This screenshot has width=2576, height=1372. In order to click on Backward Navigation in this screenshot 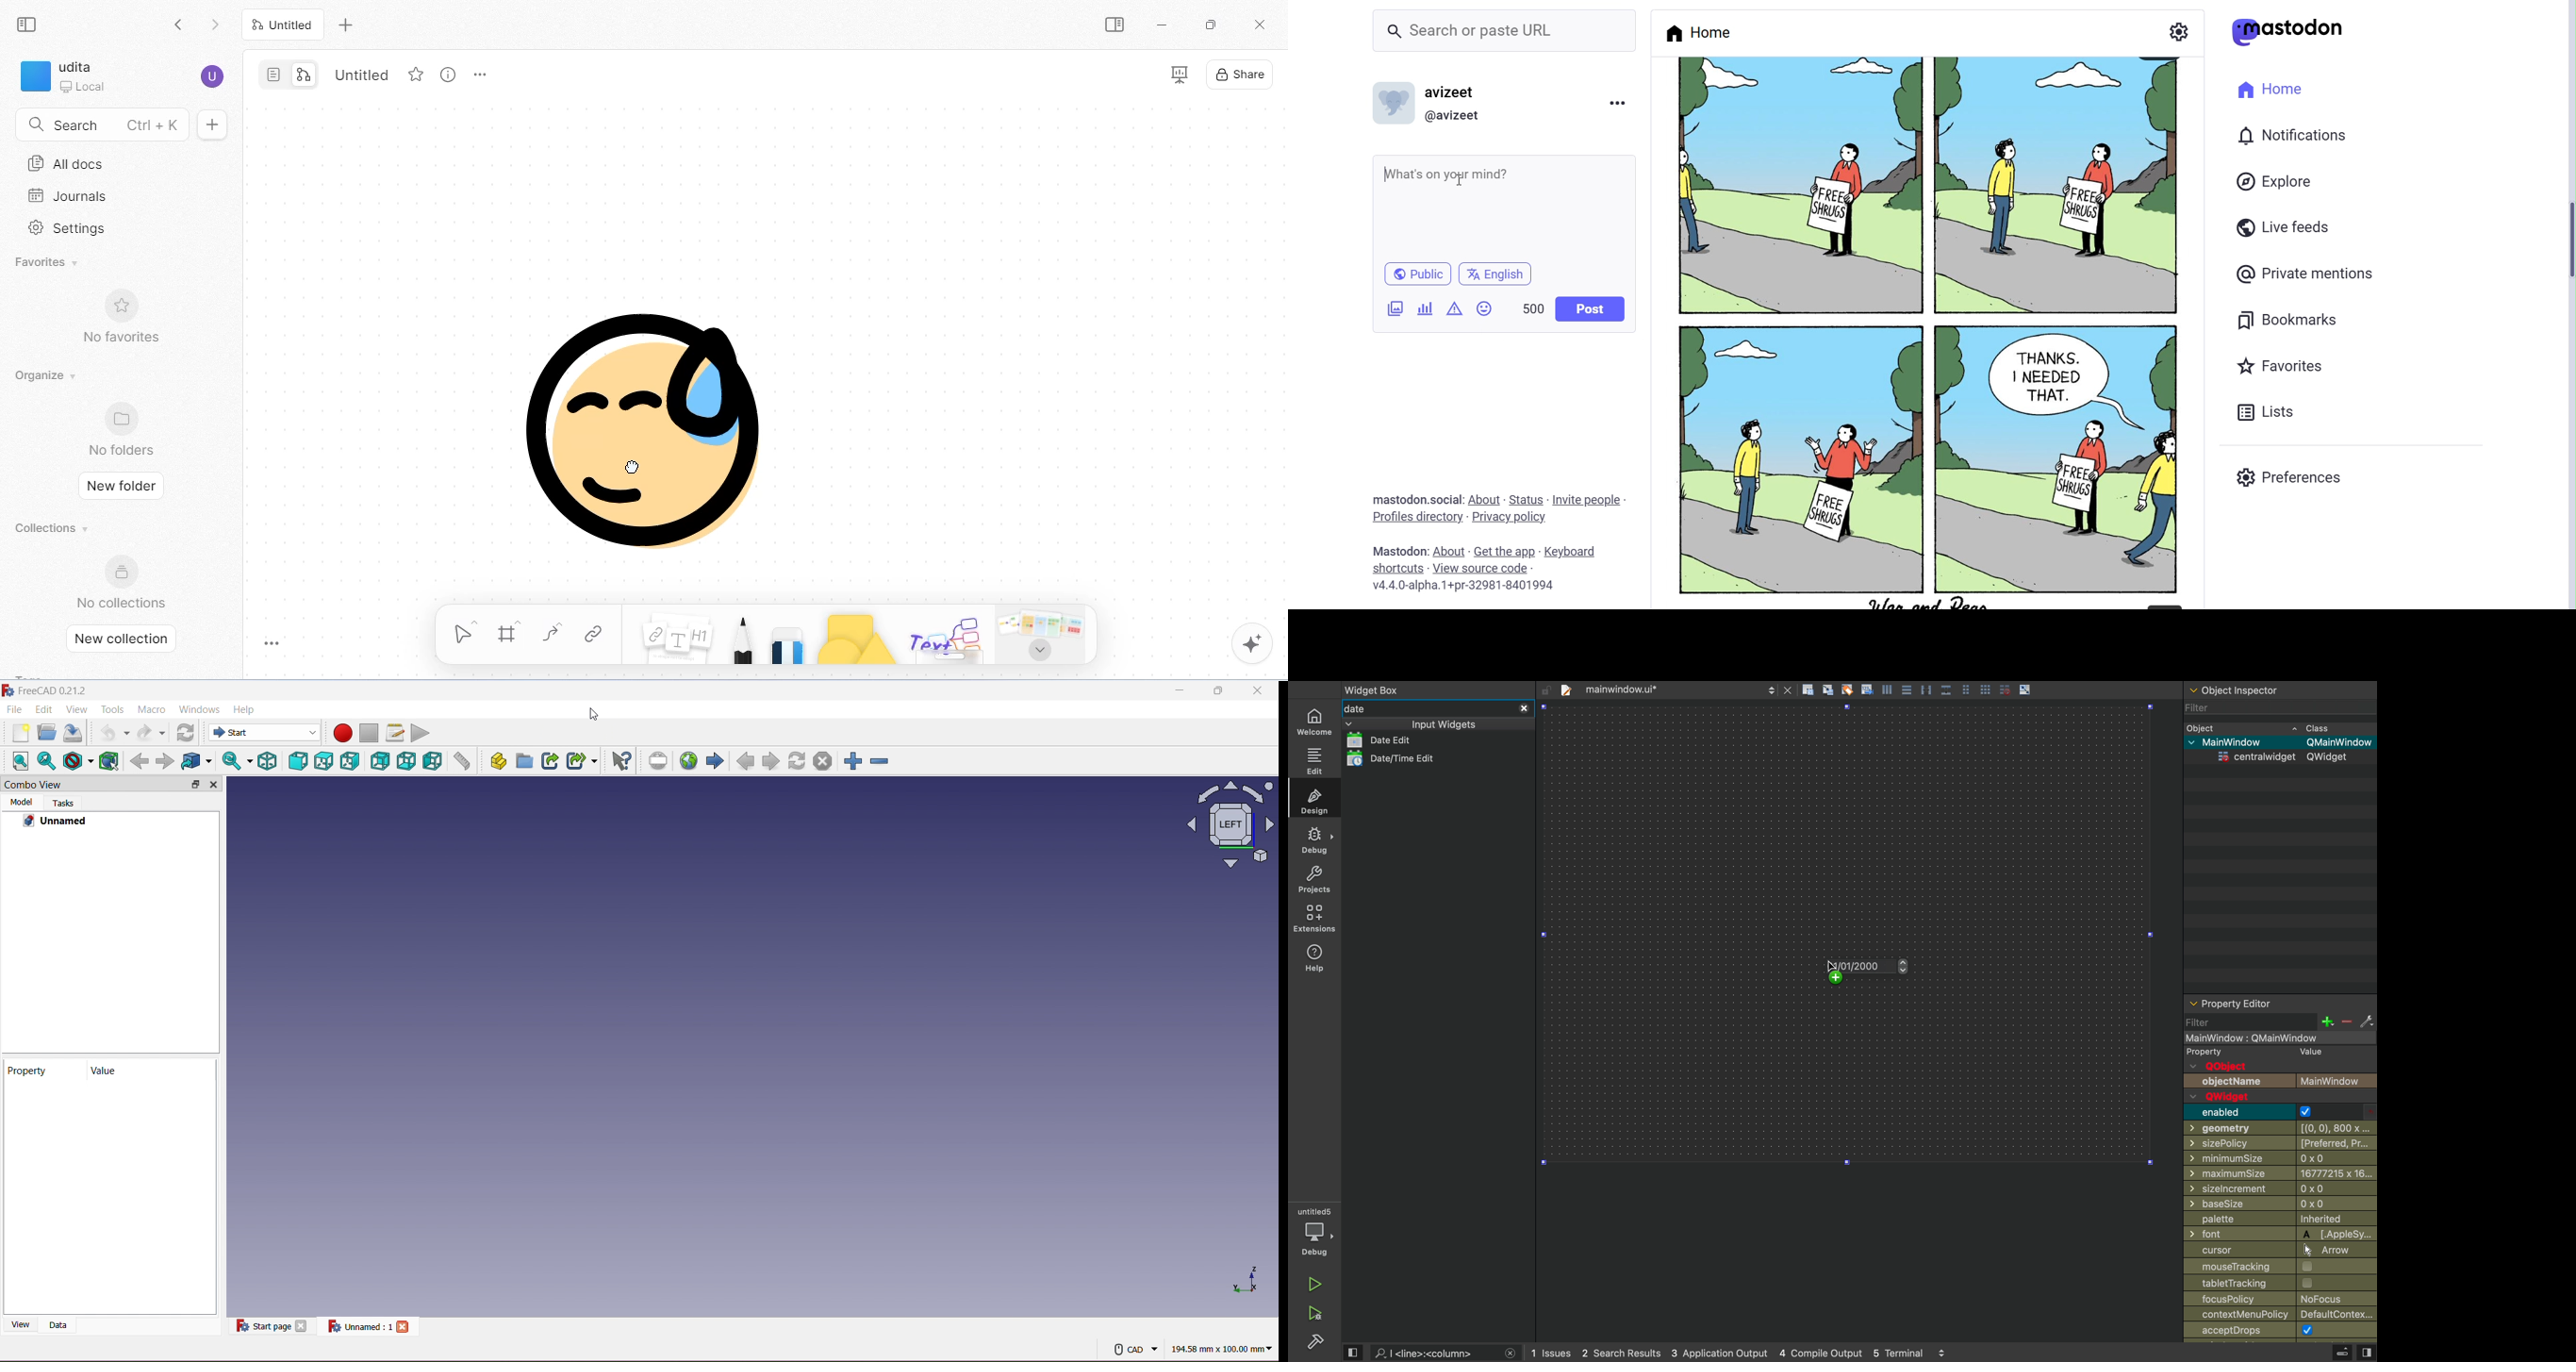, I will do `click(745, 762)`.